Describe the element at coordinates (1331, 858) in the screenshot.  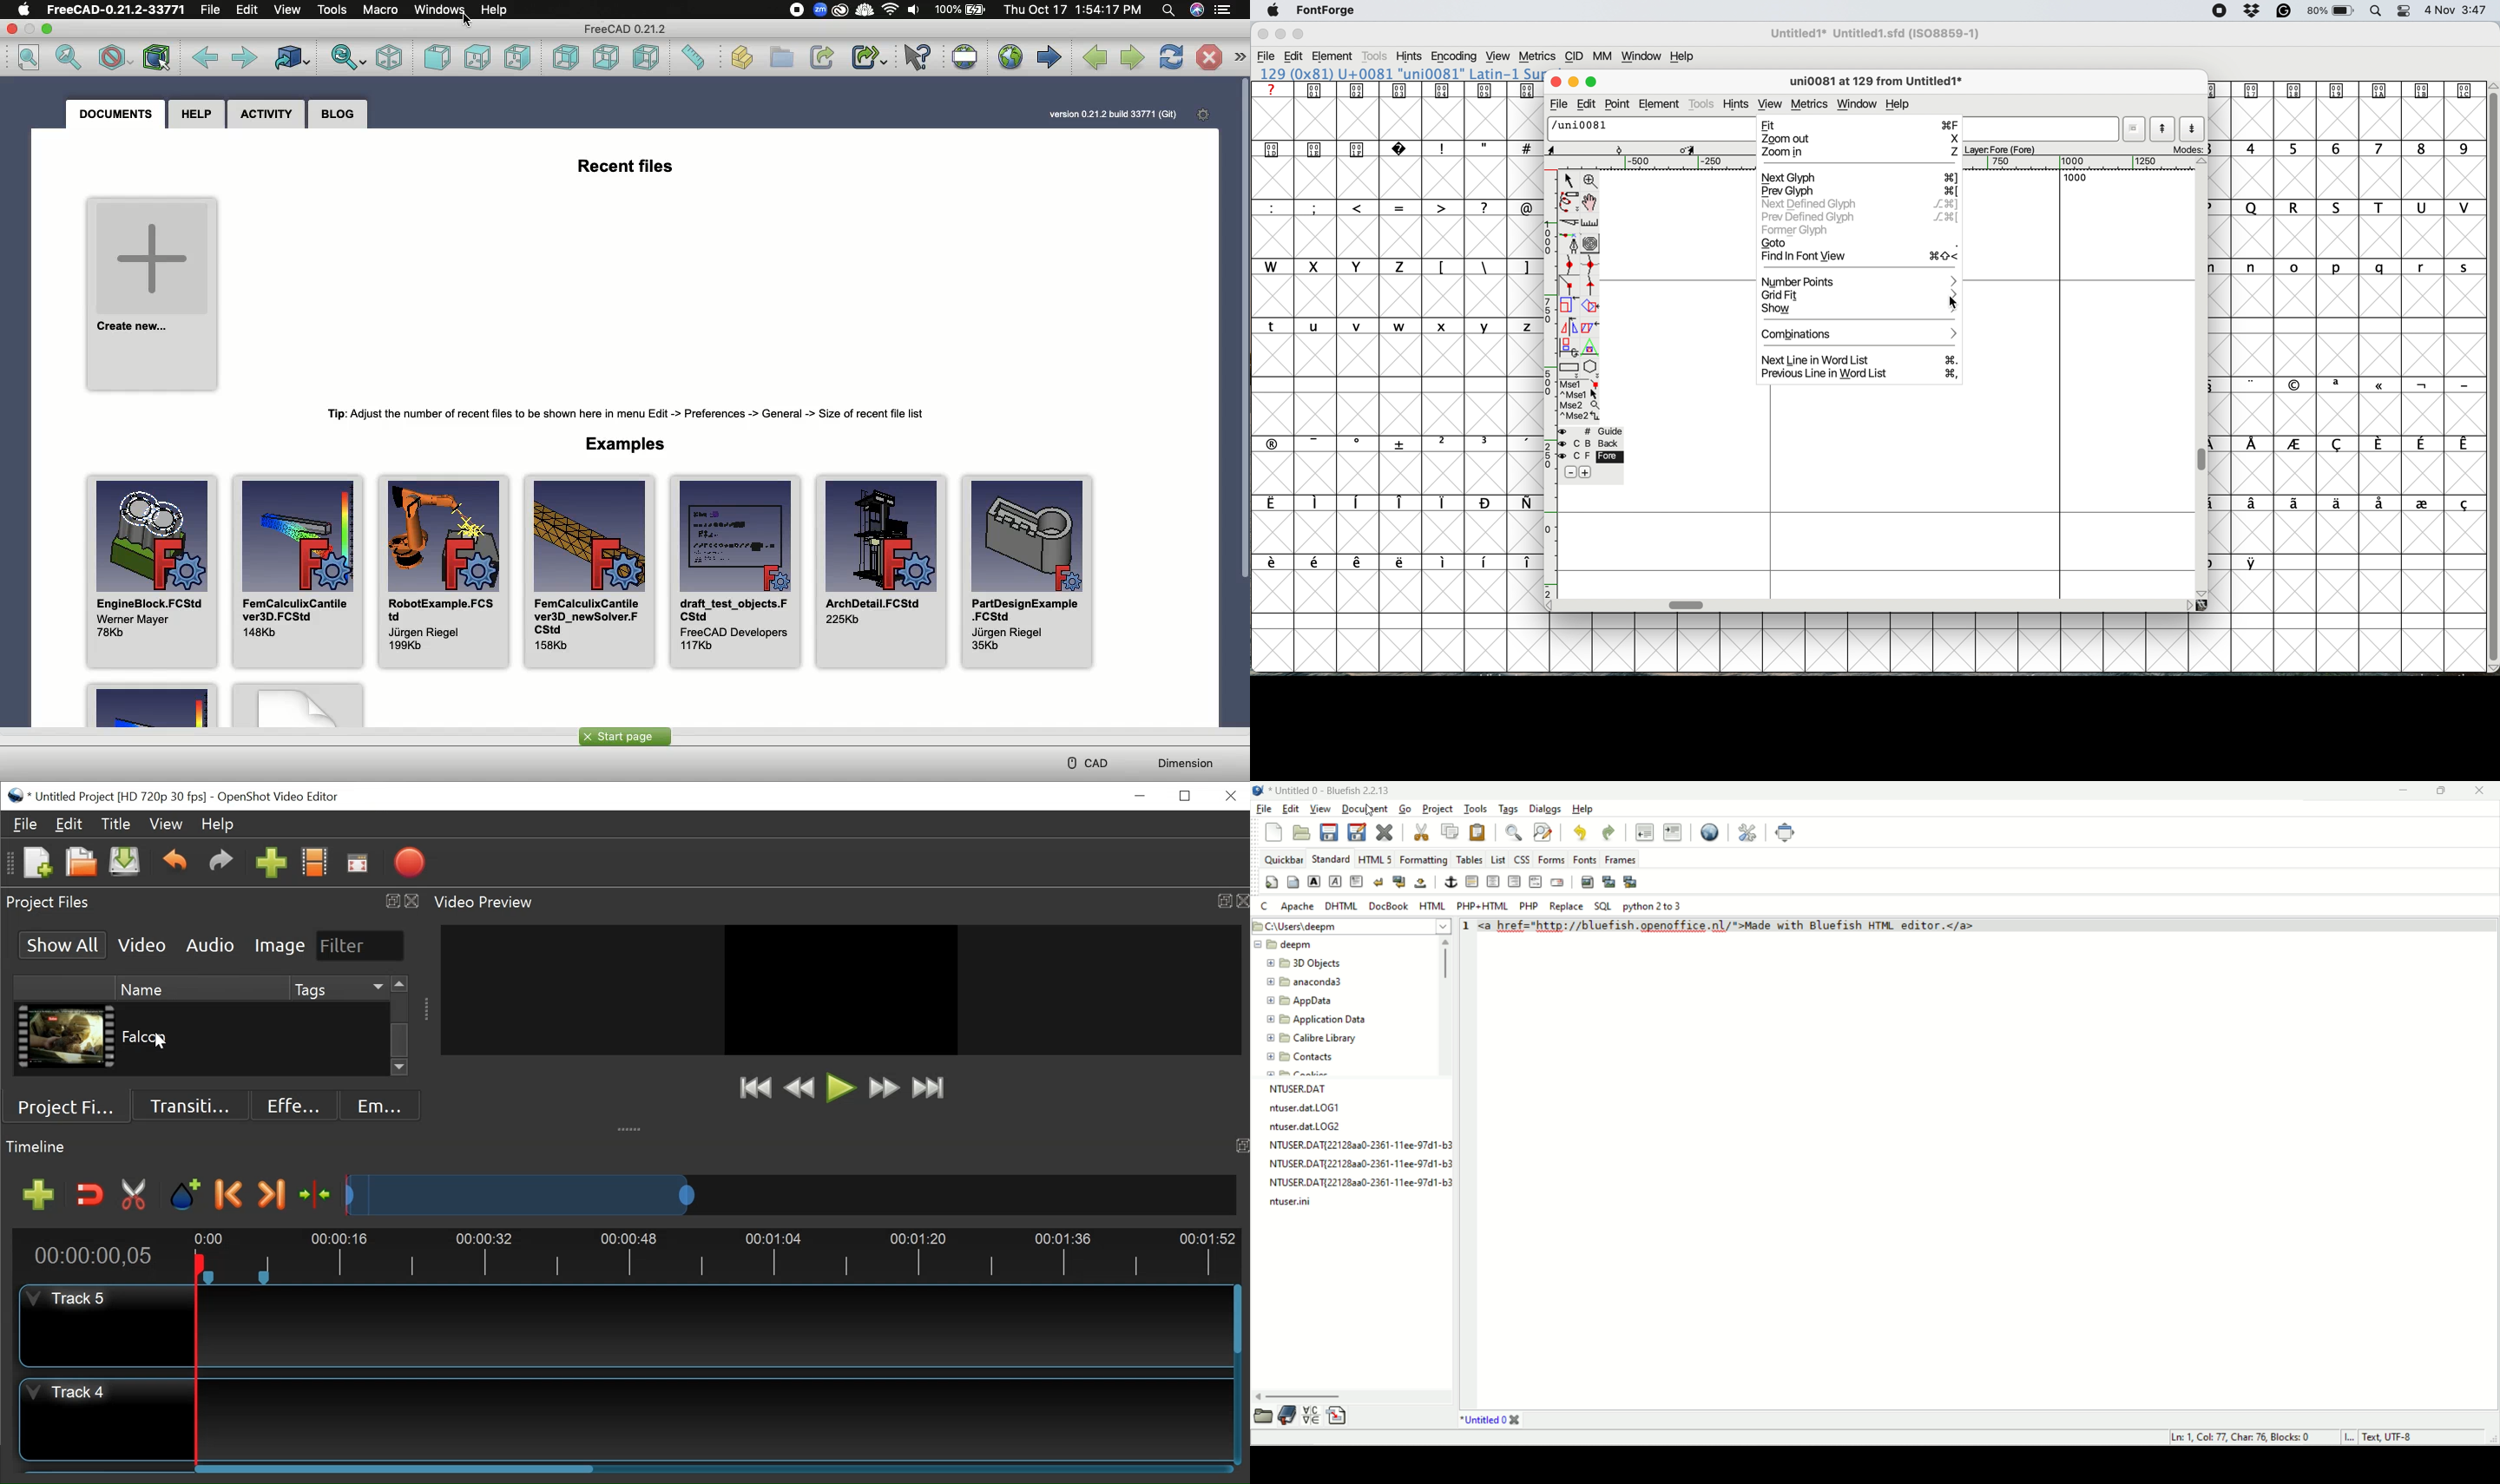
I see `standard` at that location.